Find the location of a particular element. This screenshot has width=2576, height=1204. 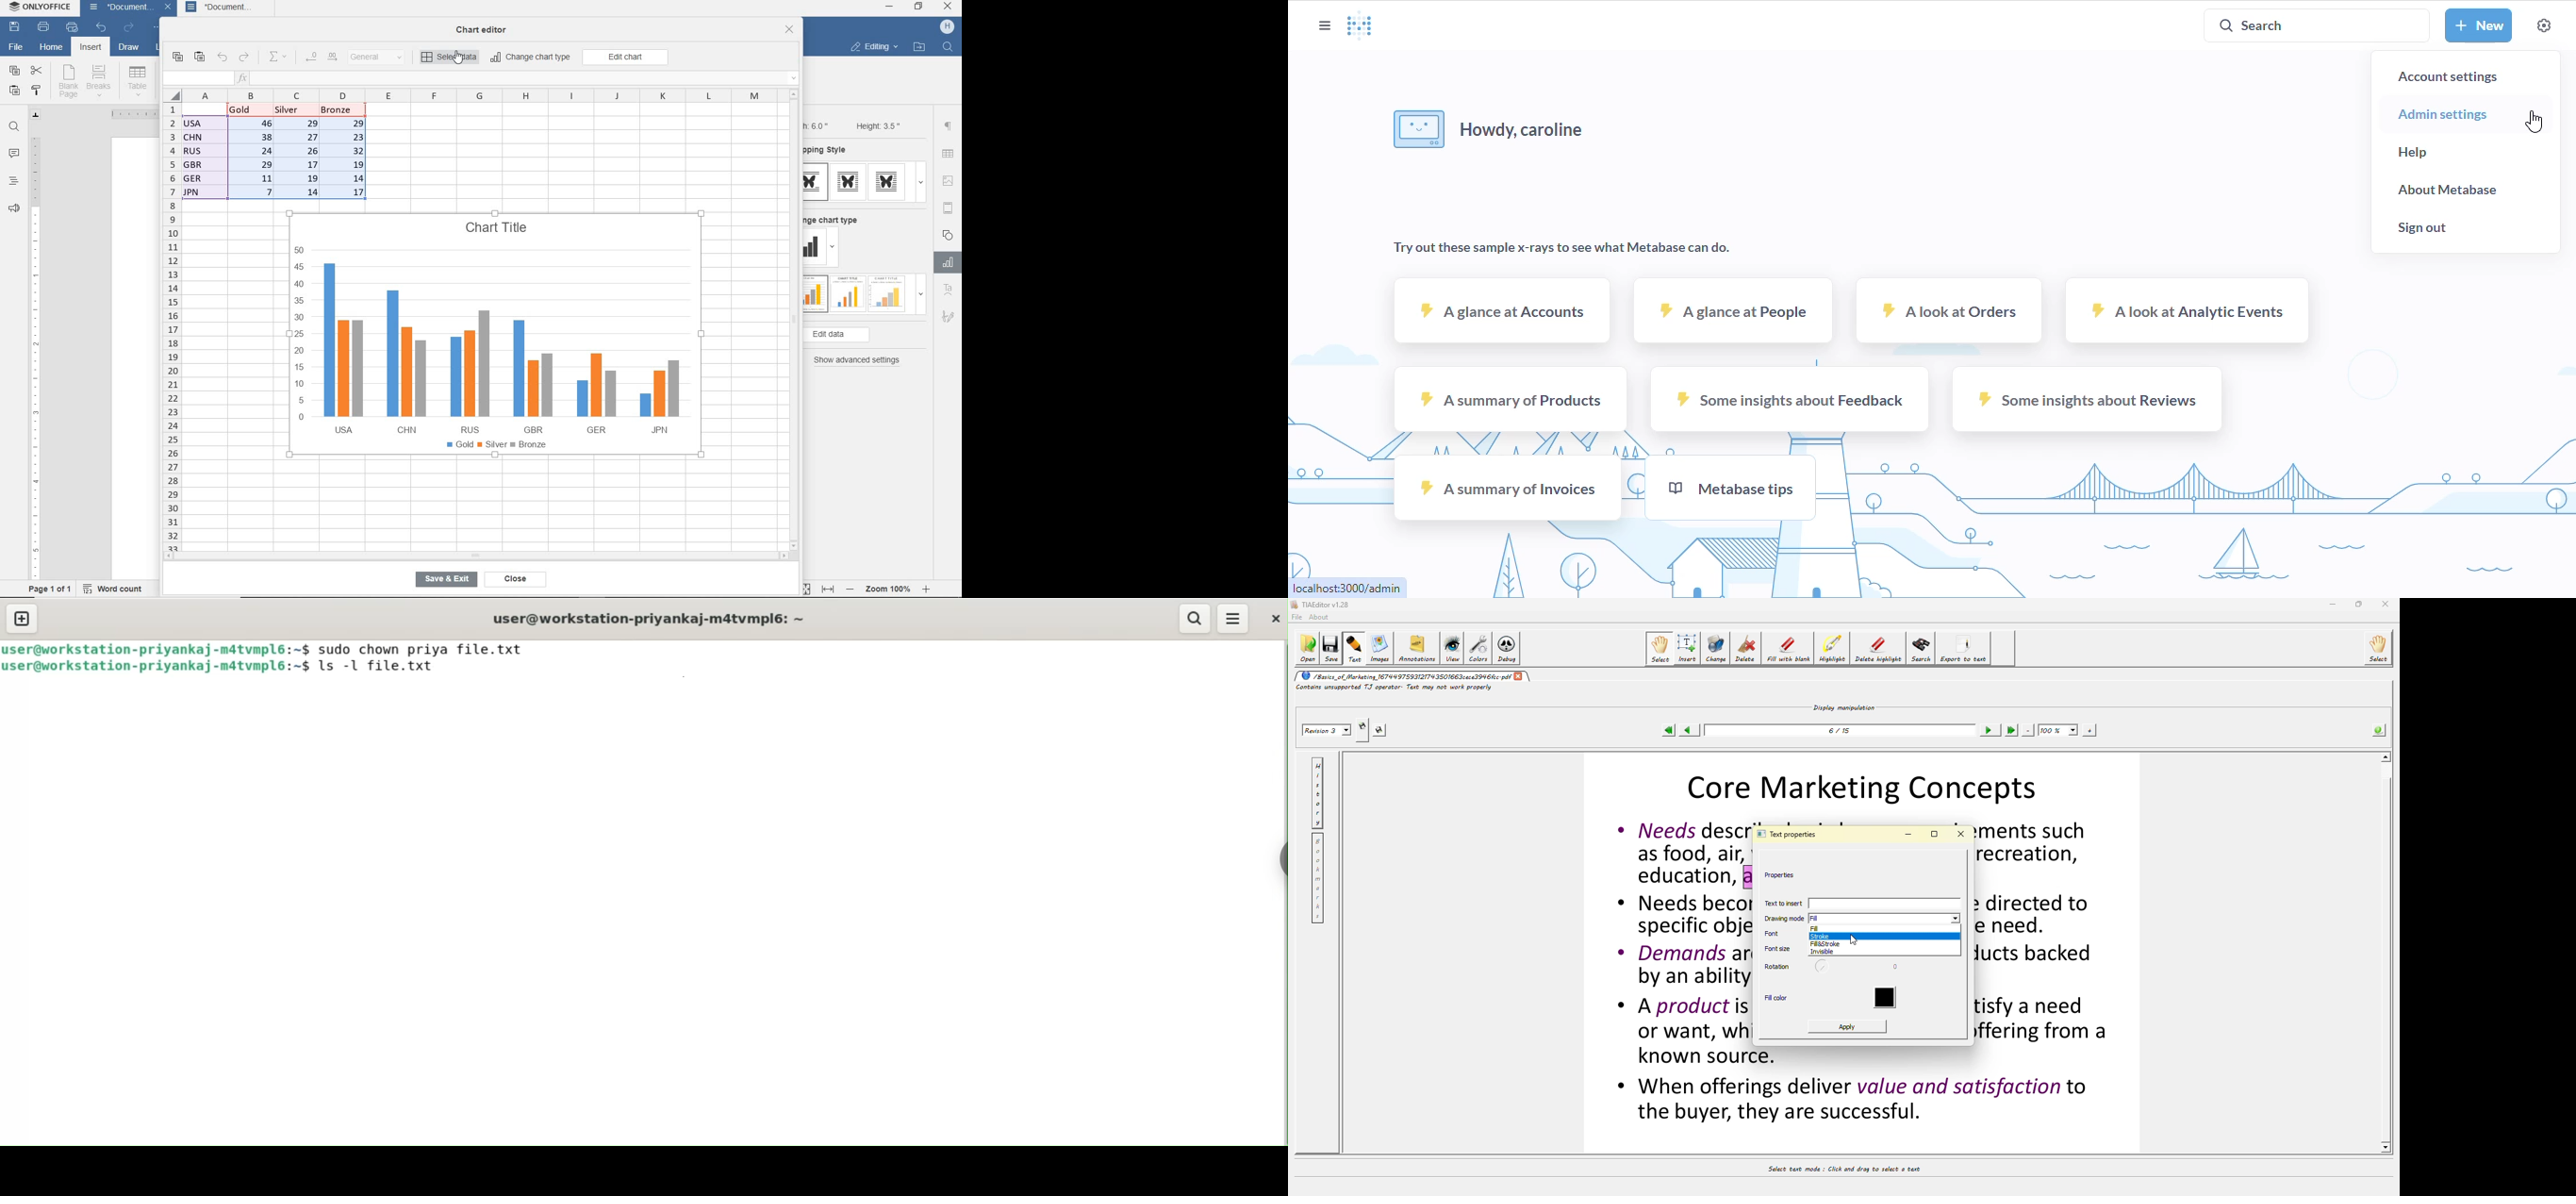

hp is located at coordinates (948, 27).